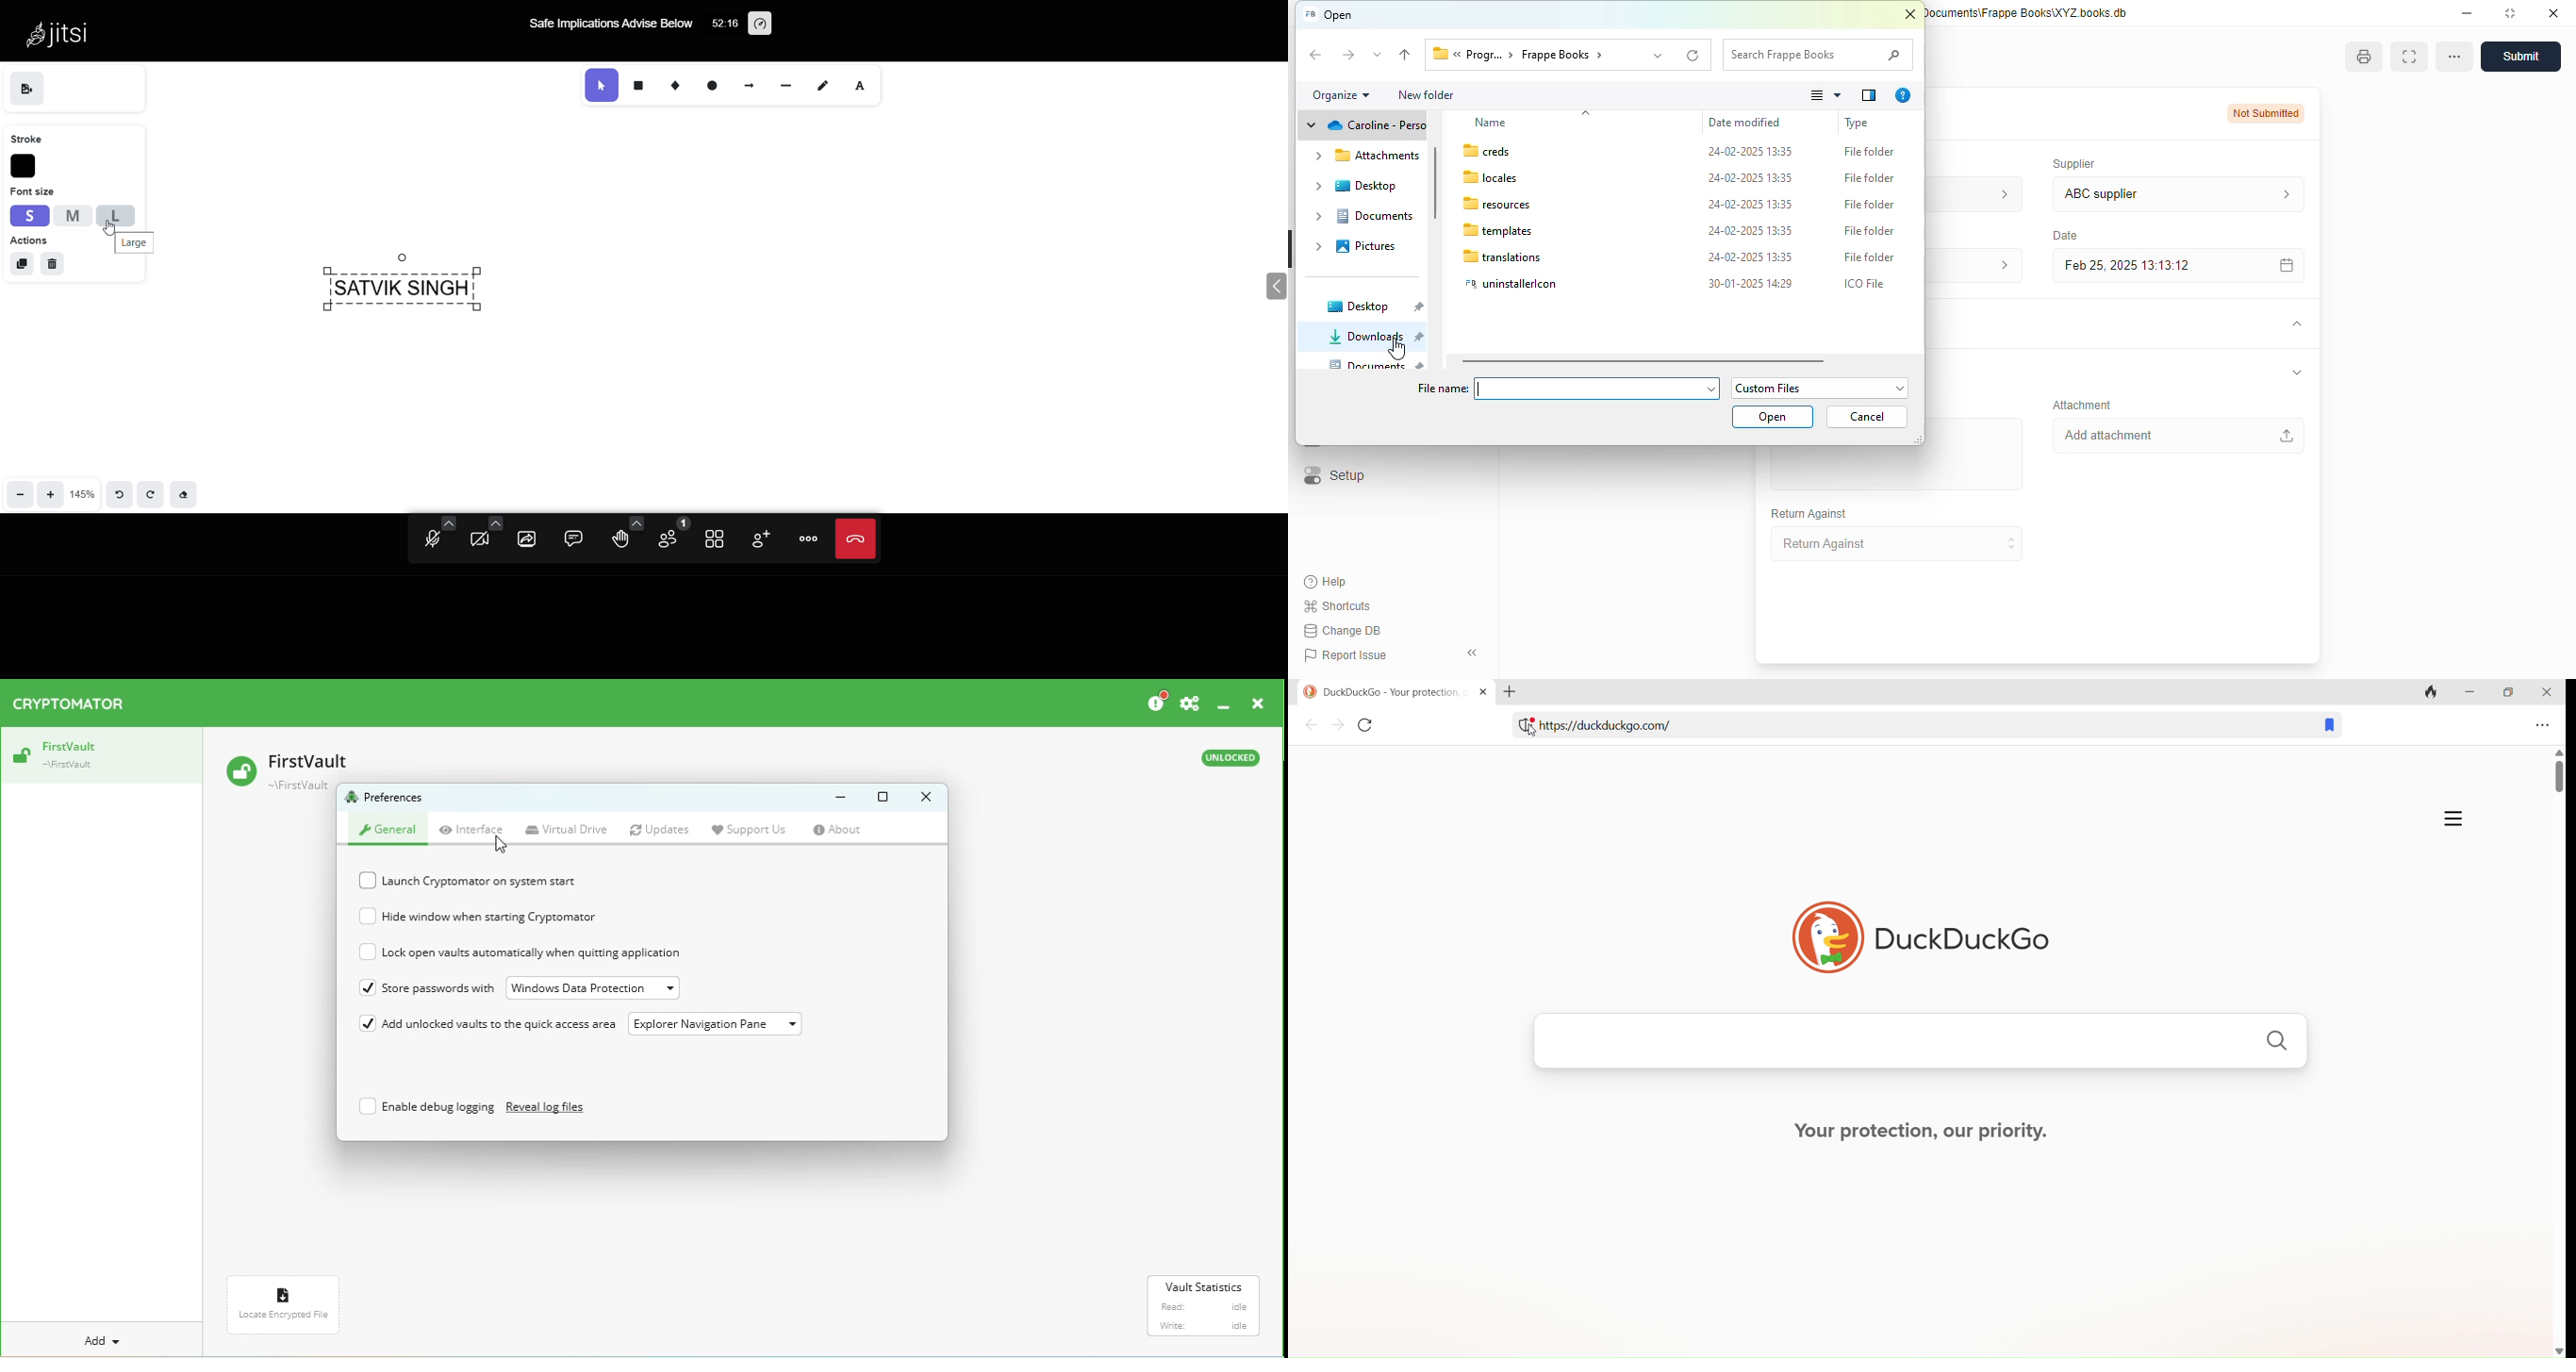 This screenshot has width=2576, height=1372. I want to click on return against, so click(1898, 544).